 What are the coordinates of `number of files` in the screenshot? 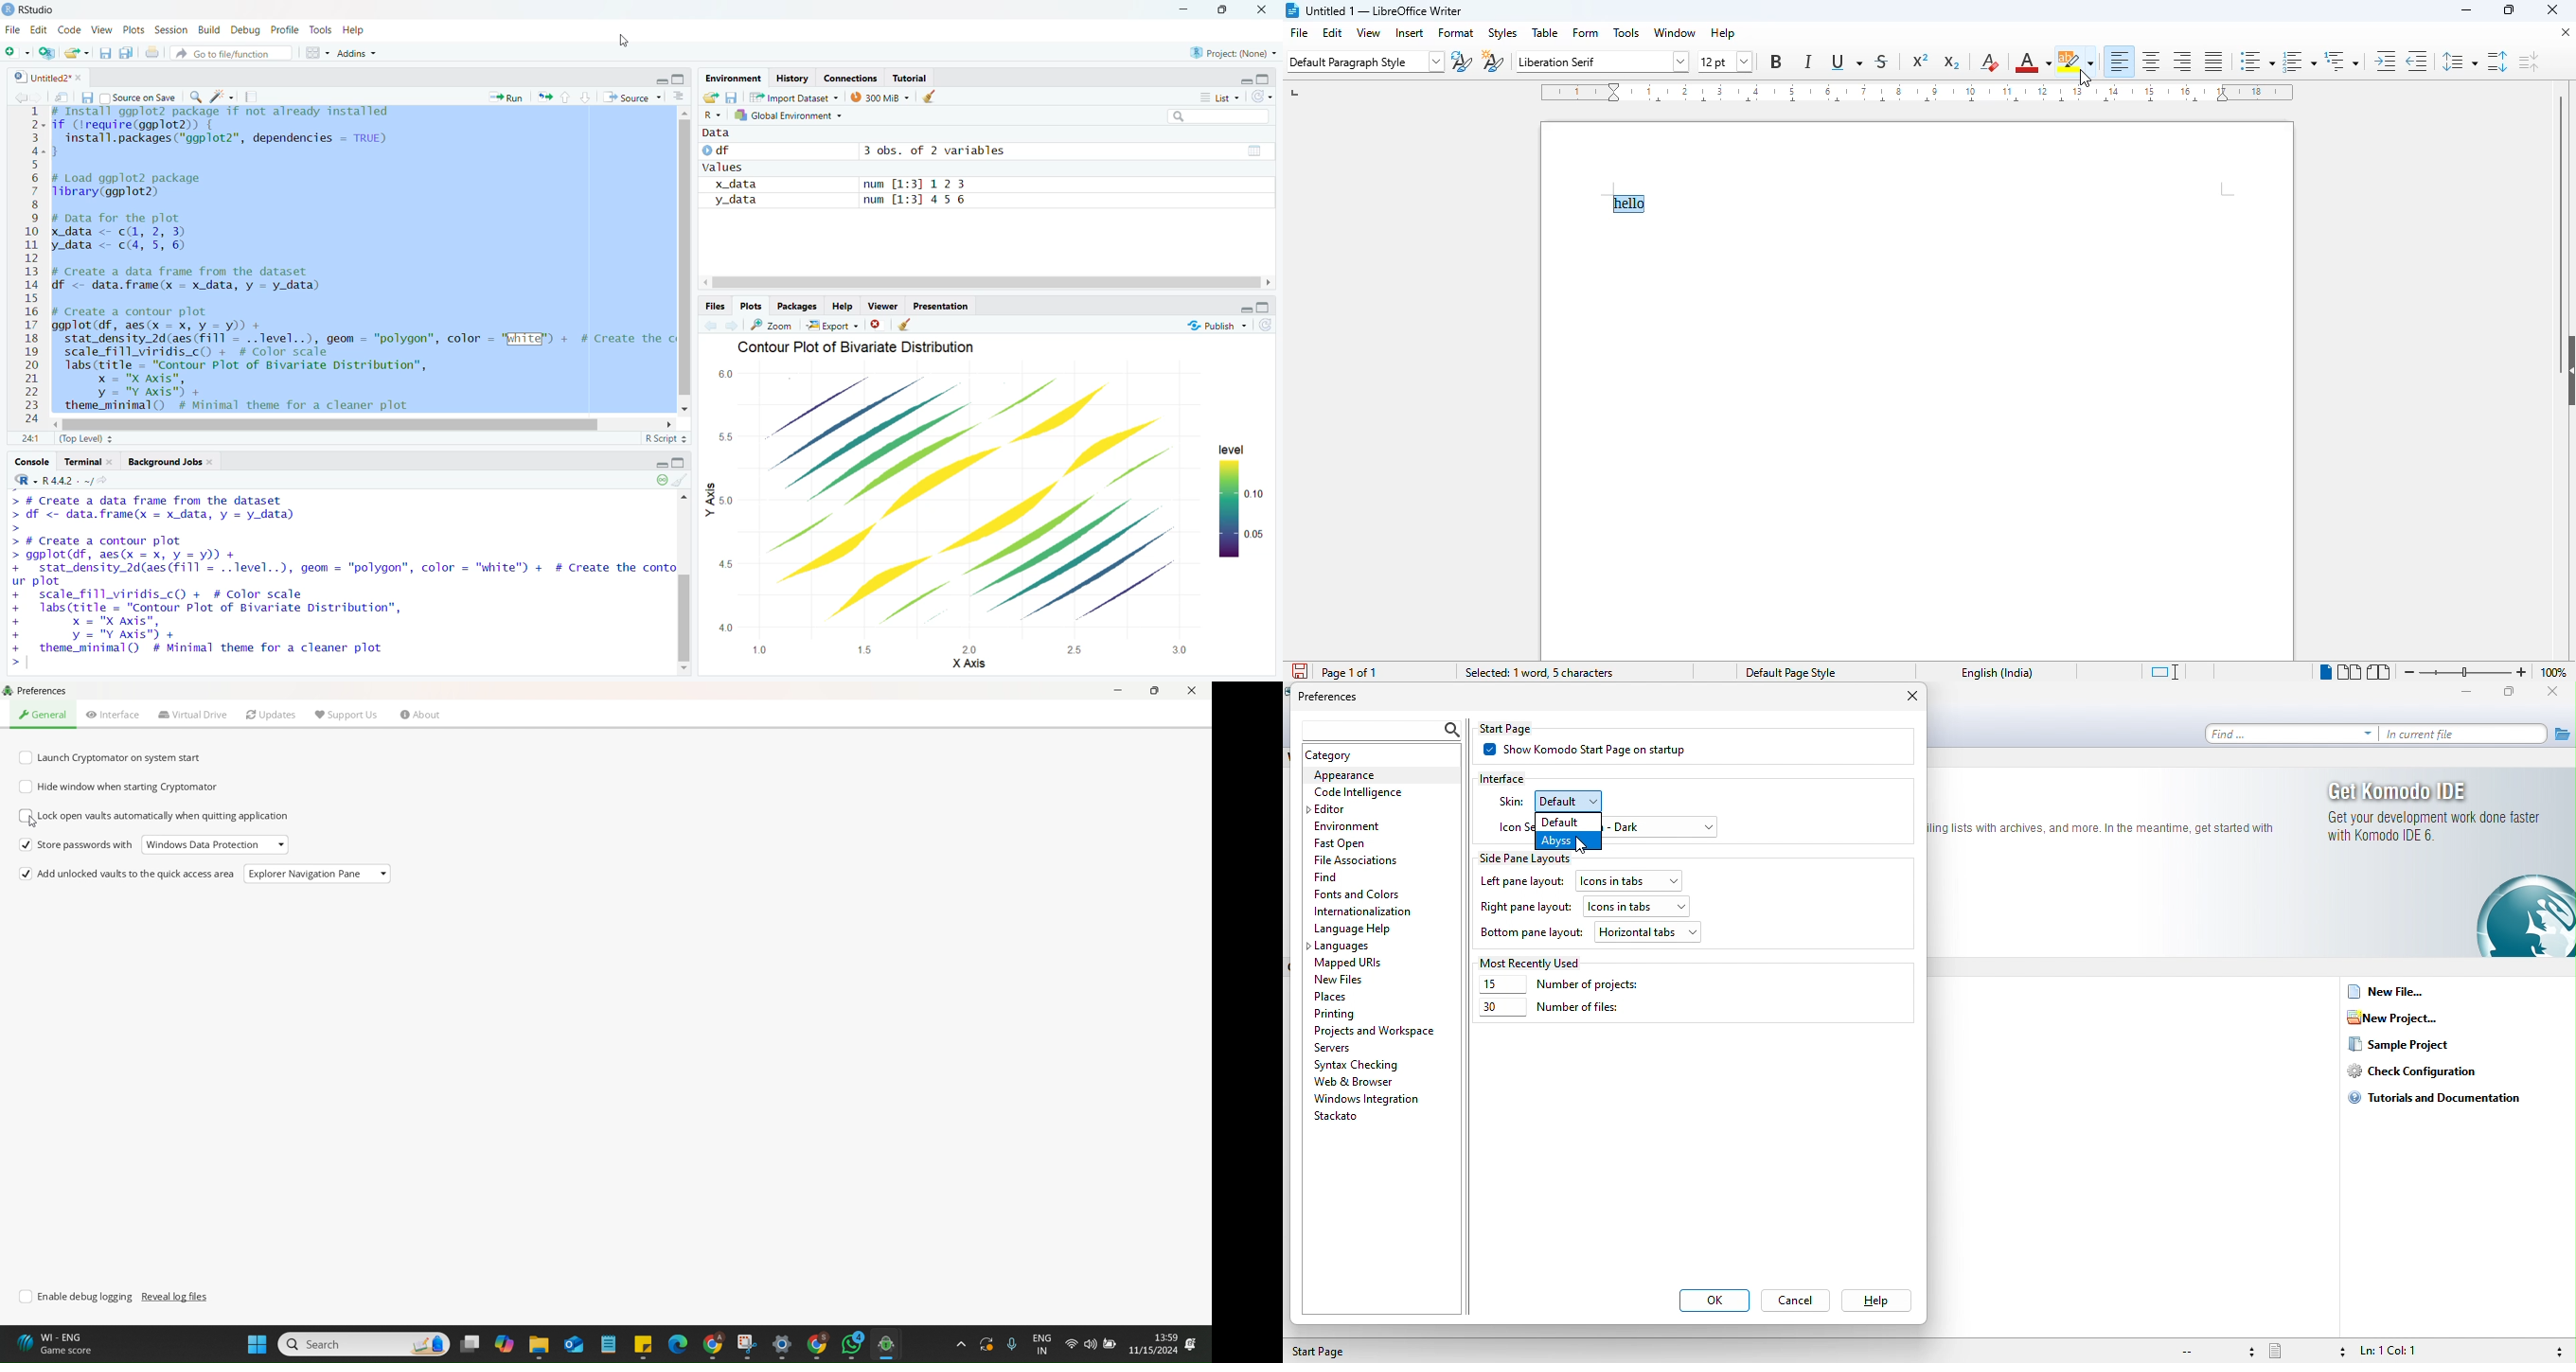 It's located at (1550, 1011).